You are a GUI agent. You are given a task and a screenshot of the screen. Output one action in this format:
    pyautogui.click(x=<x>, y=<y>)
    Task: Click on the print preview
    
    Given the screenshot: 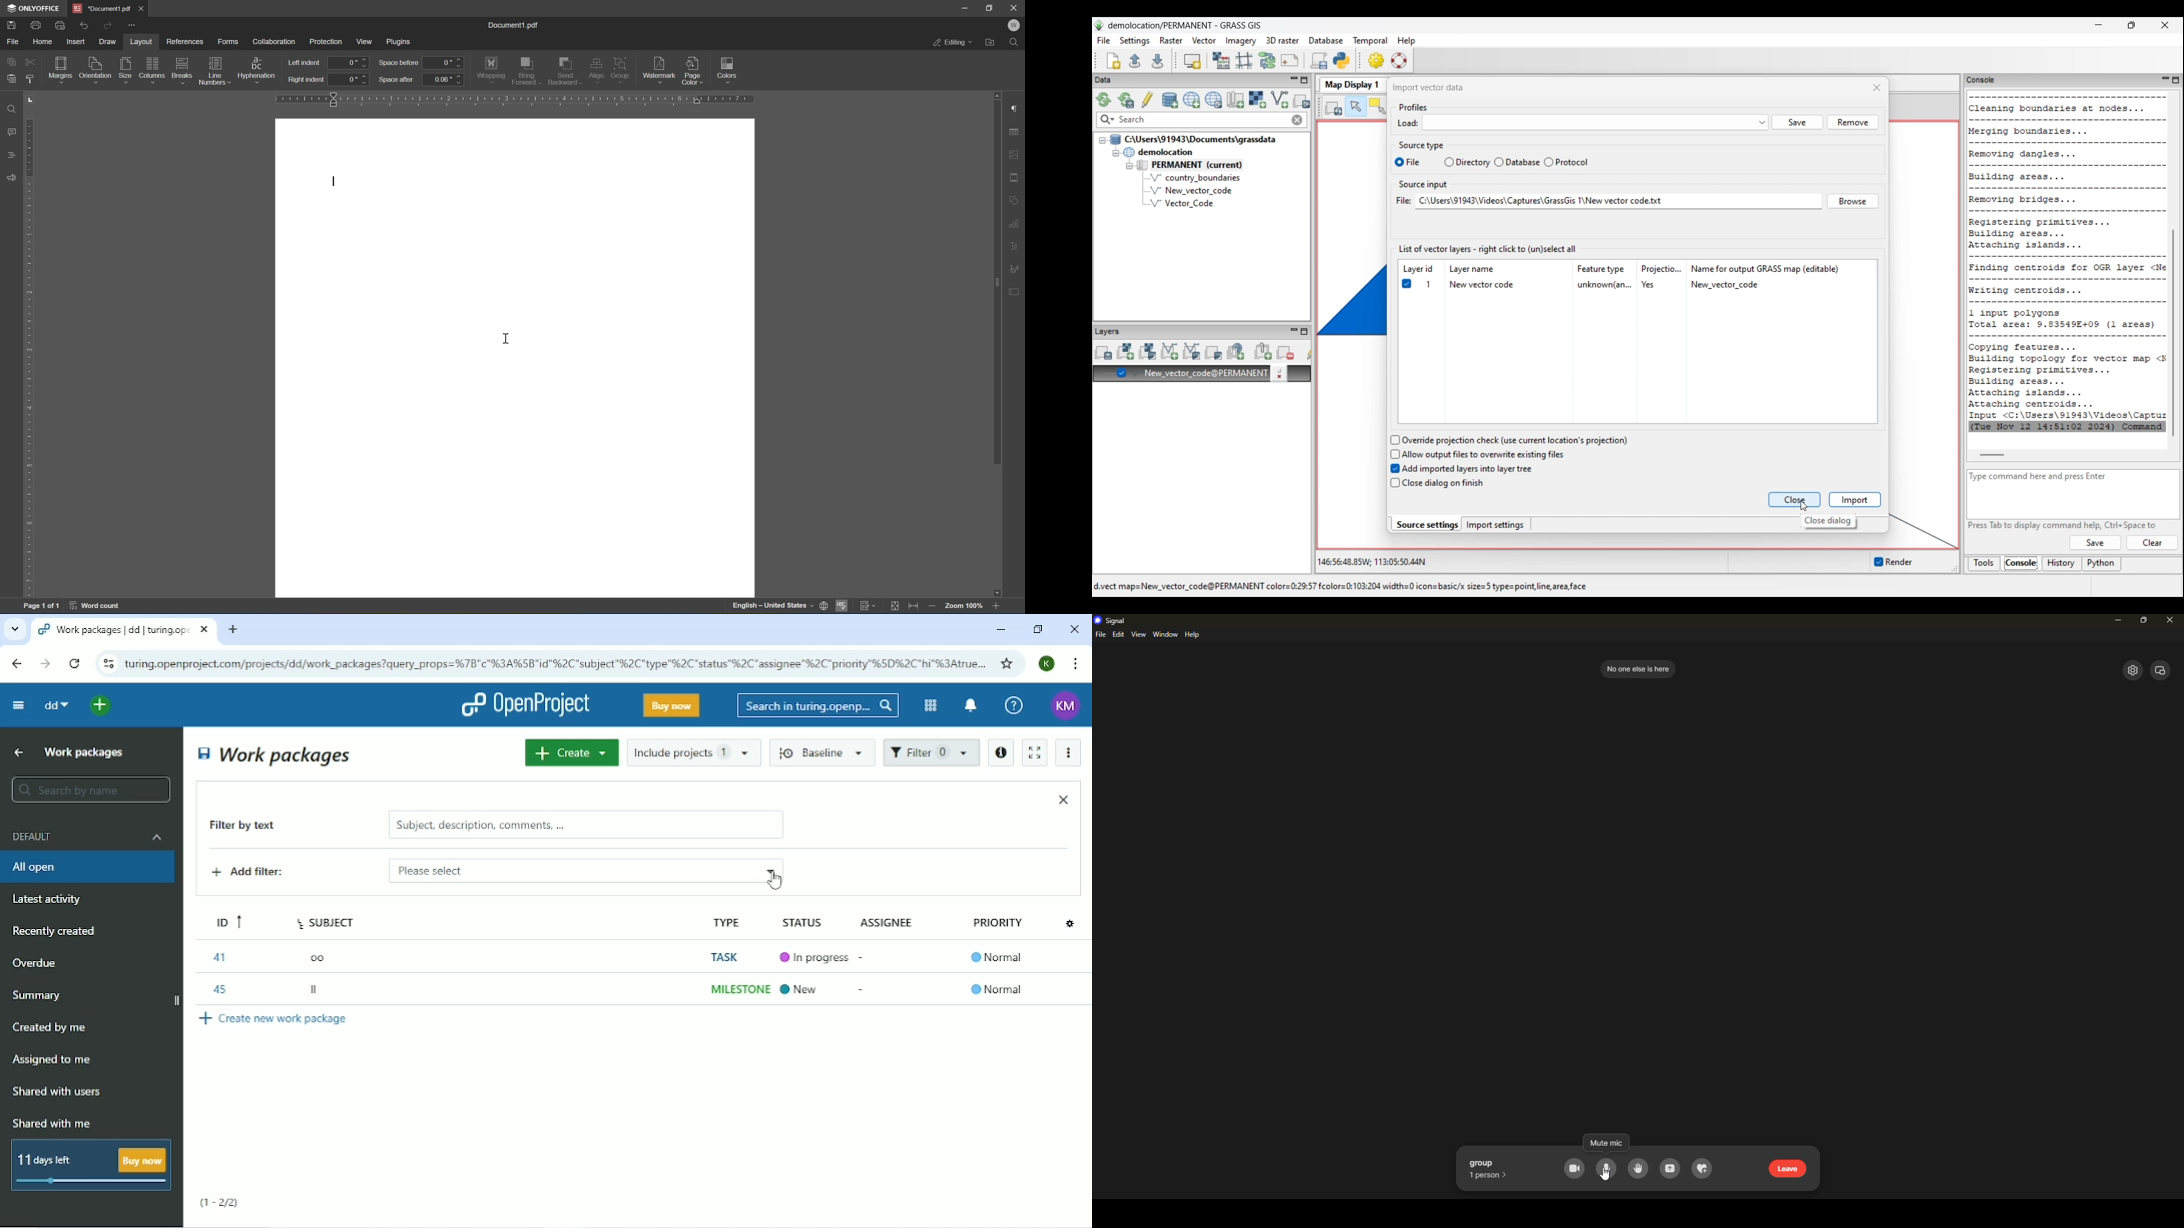 What is the action you would take?
    pyautogui.click(x=60, y=24)
    